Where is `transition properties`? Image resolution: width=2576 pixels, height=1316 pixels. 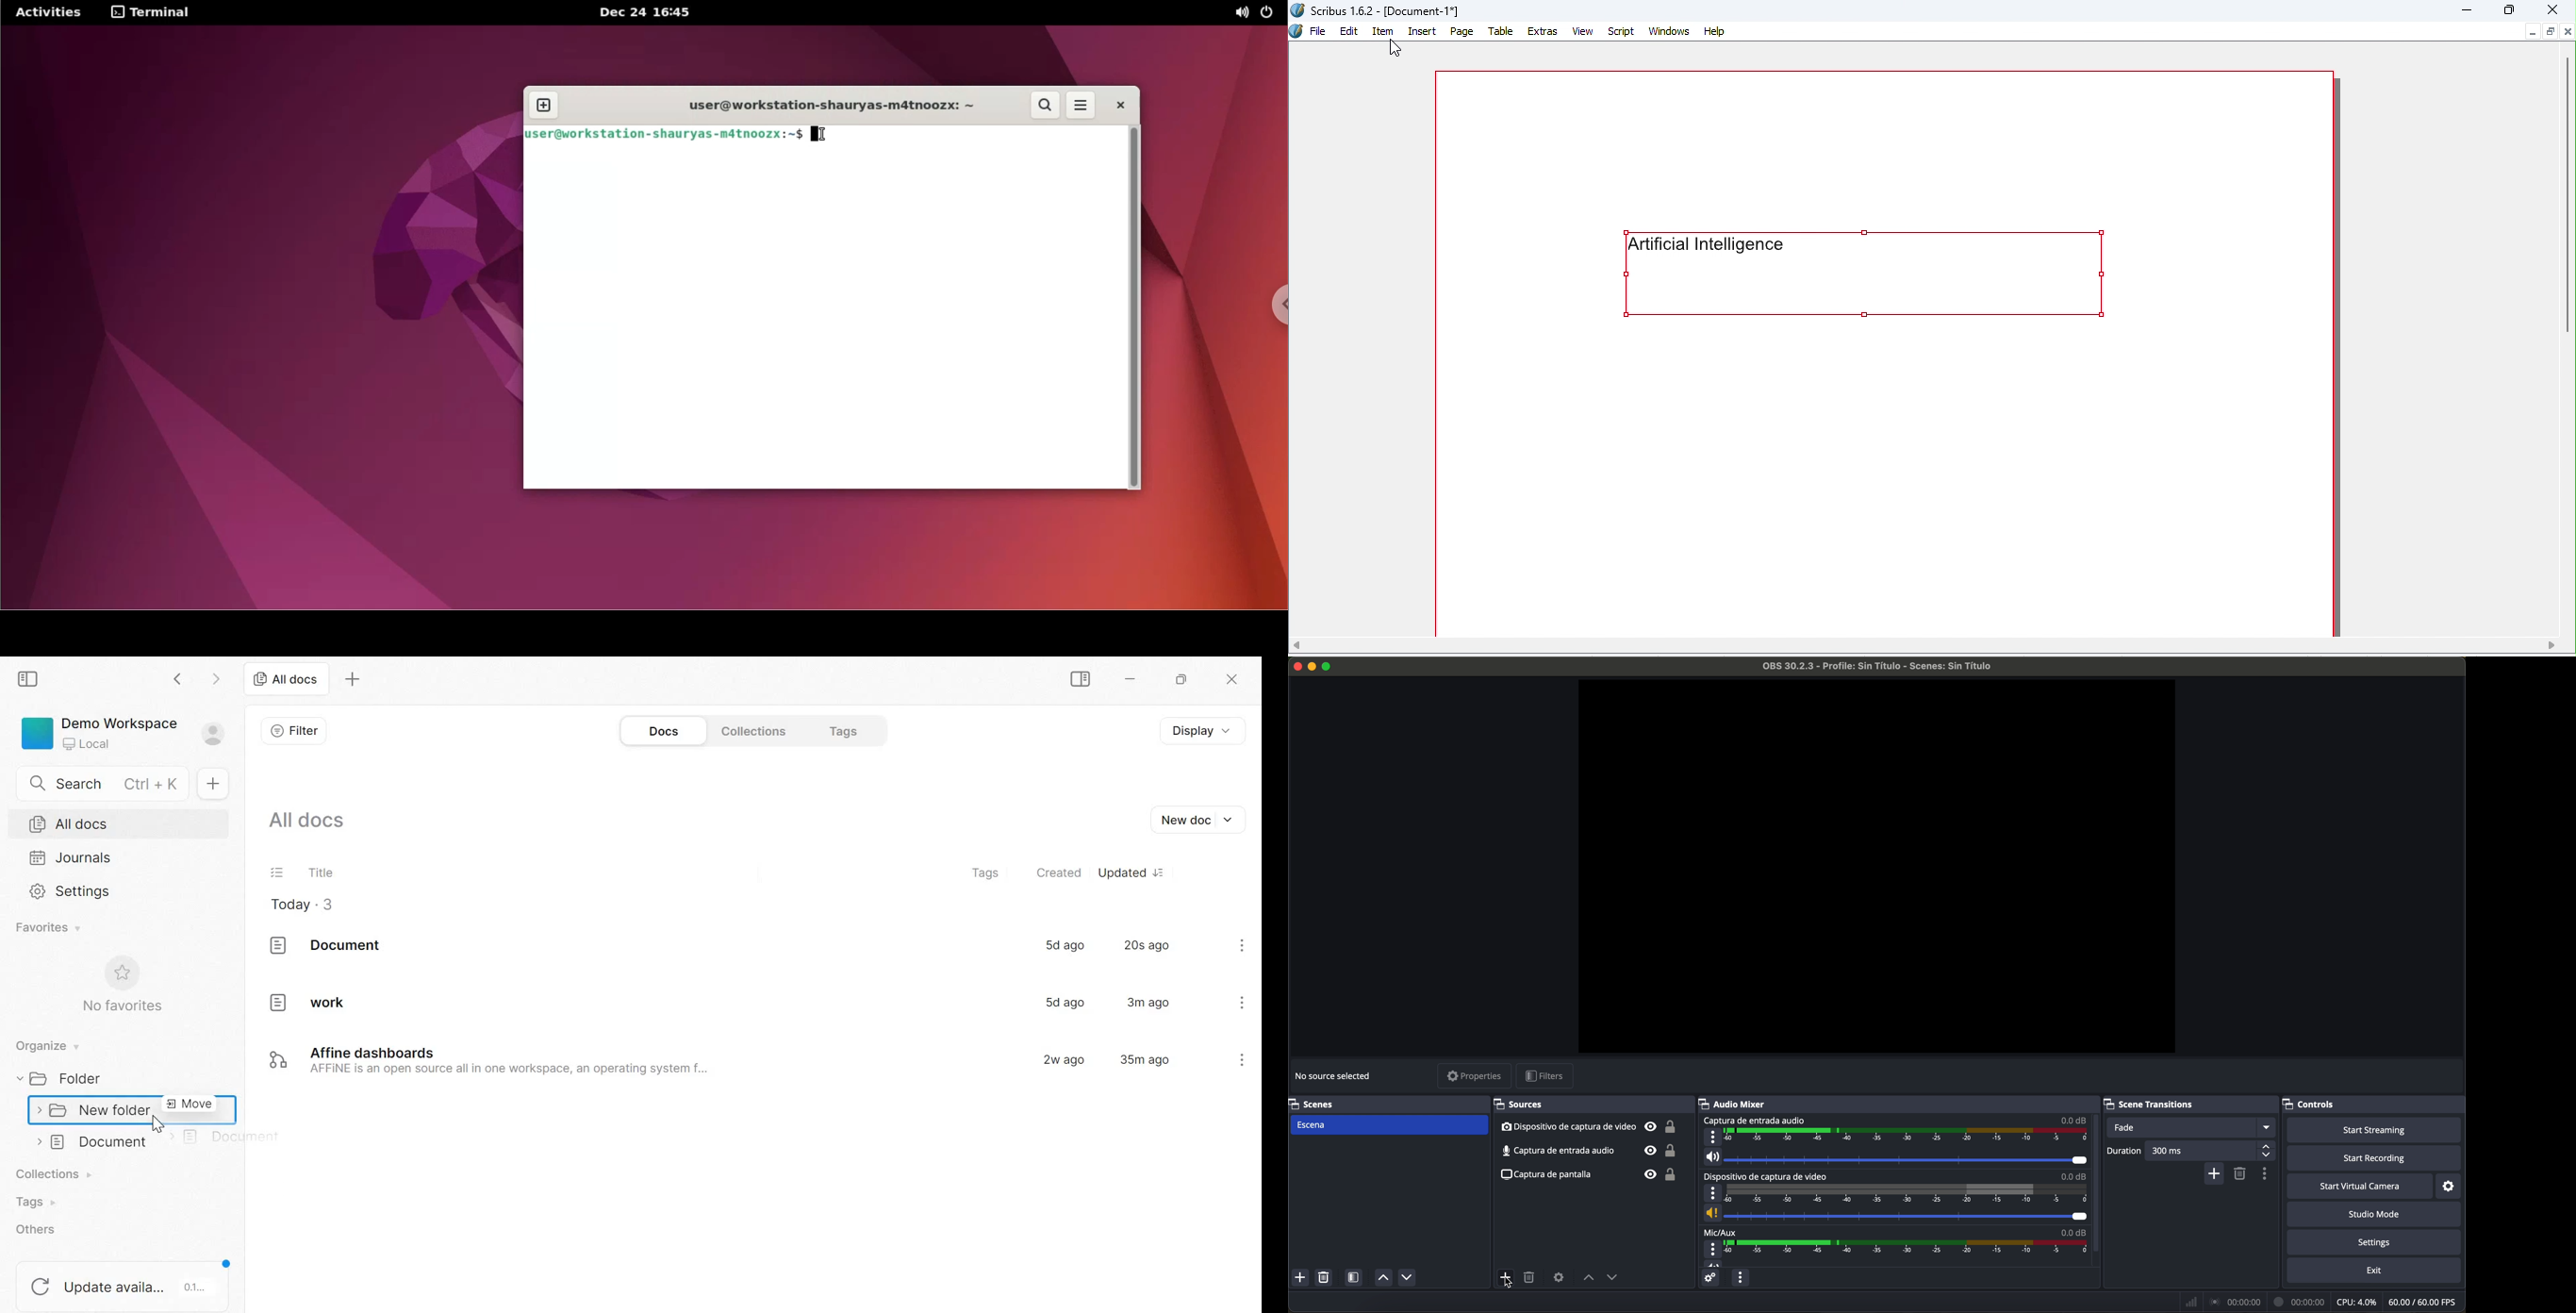 transition properties is located at coordinates (2267, 1175).